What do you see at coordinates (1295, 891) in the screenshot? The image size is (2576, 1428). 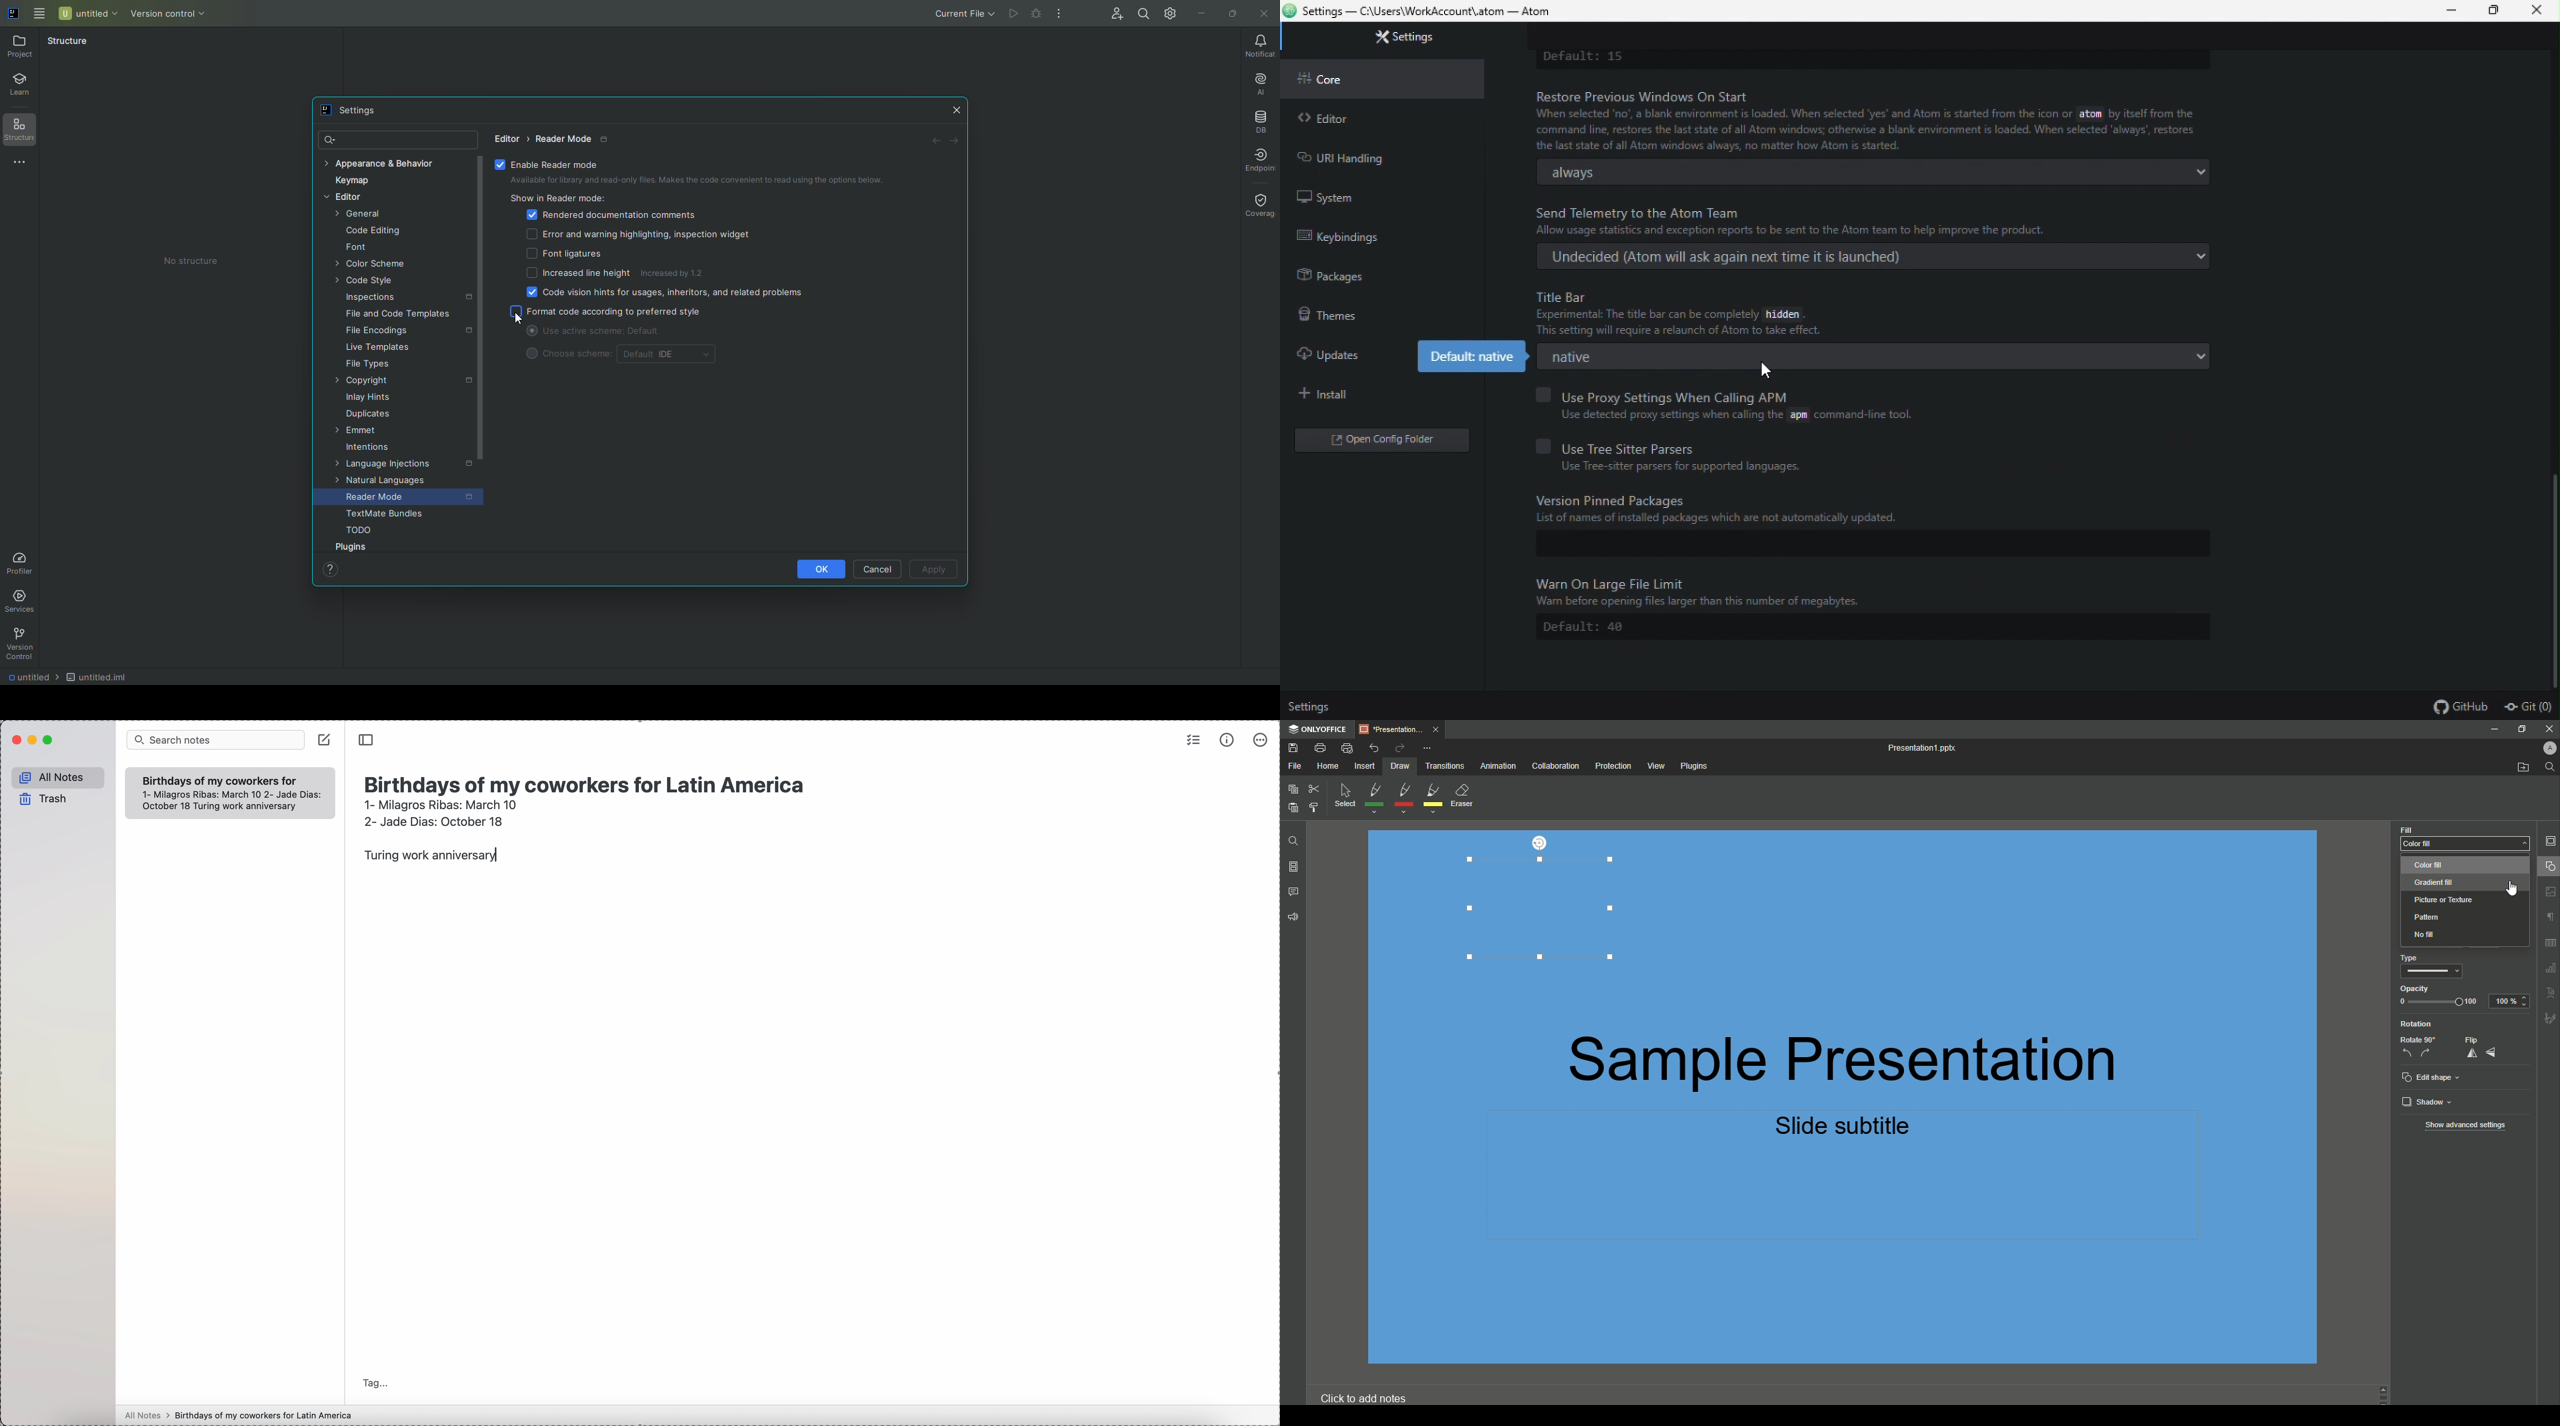 I see `Comments` at bounding box center [1295, 891].